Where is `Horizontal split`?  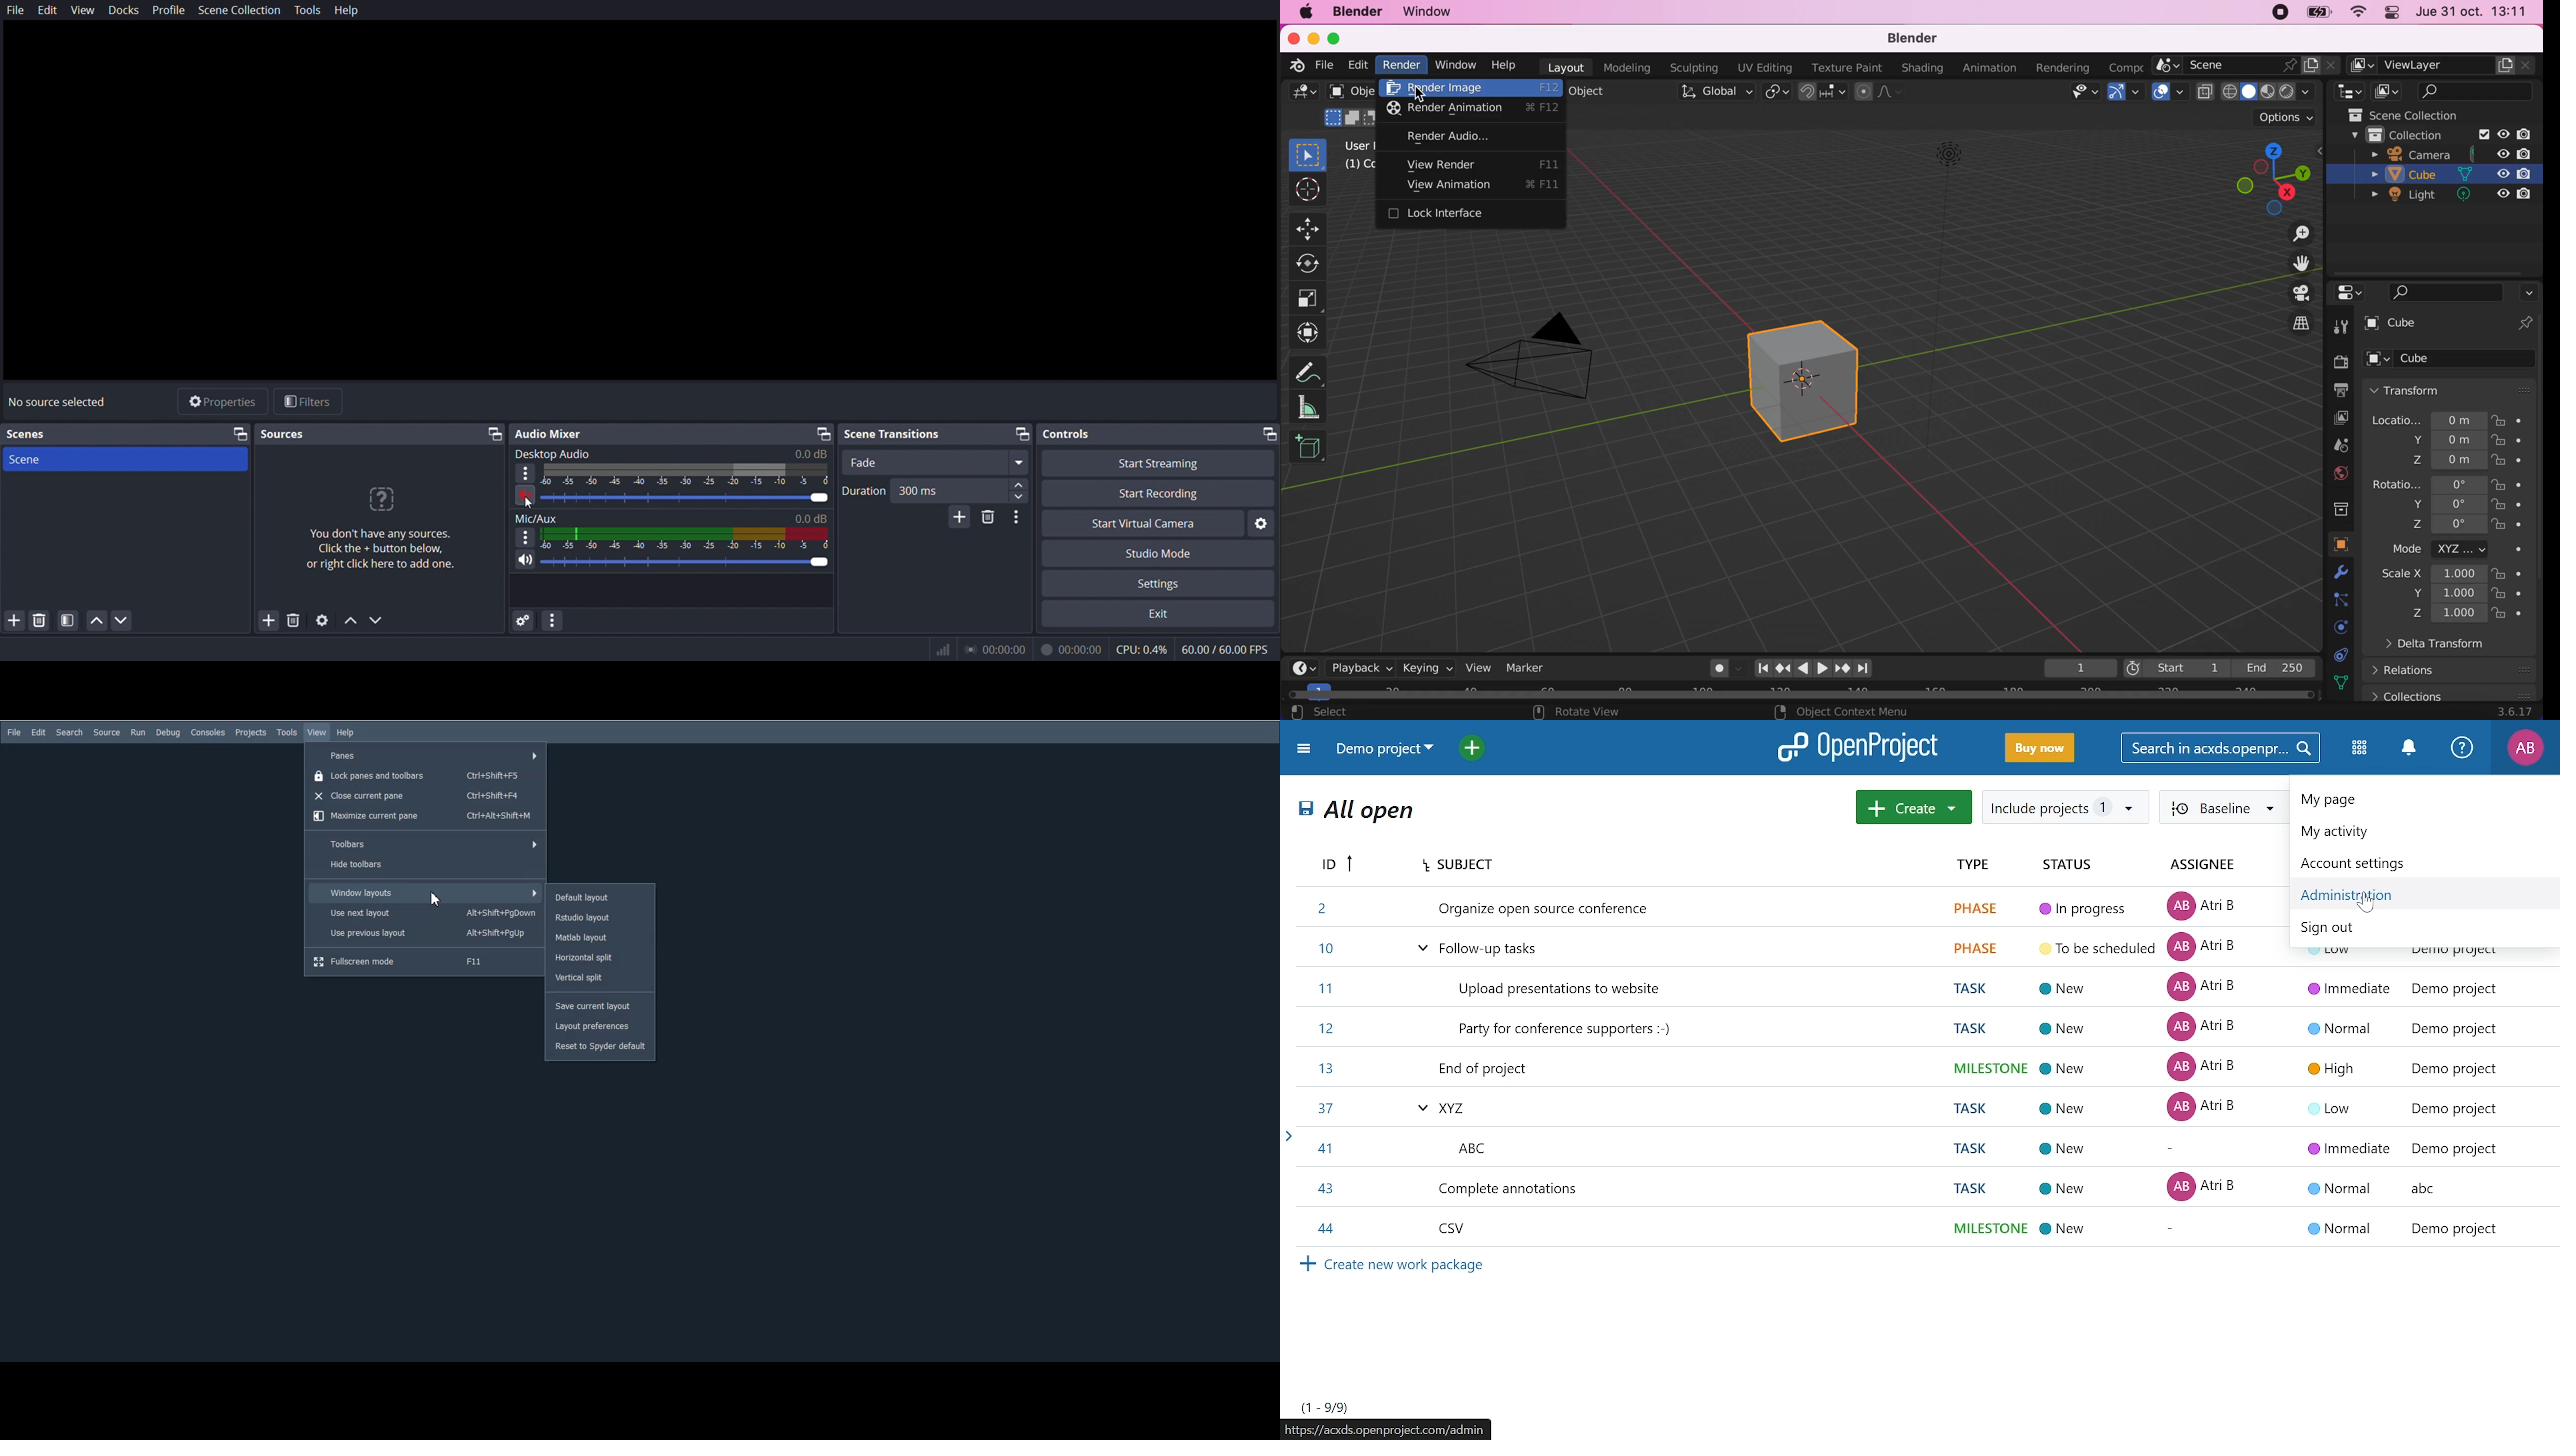
Horizontal split is located at coordinates (601, 959).